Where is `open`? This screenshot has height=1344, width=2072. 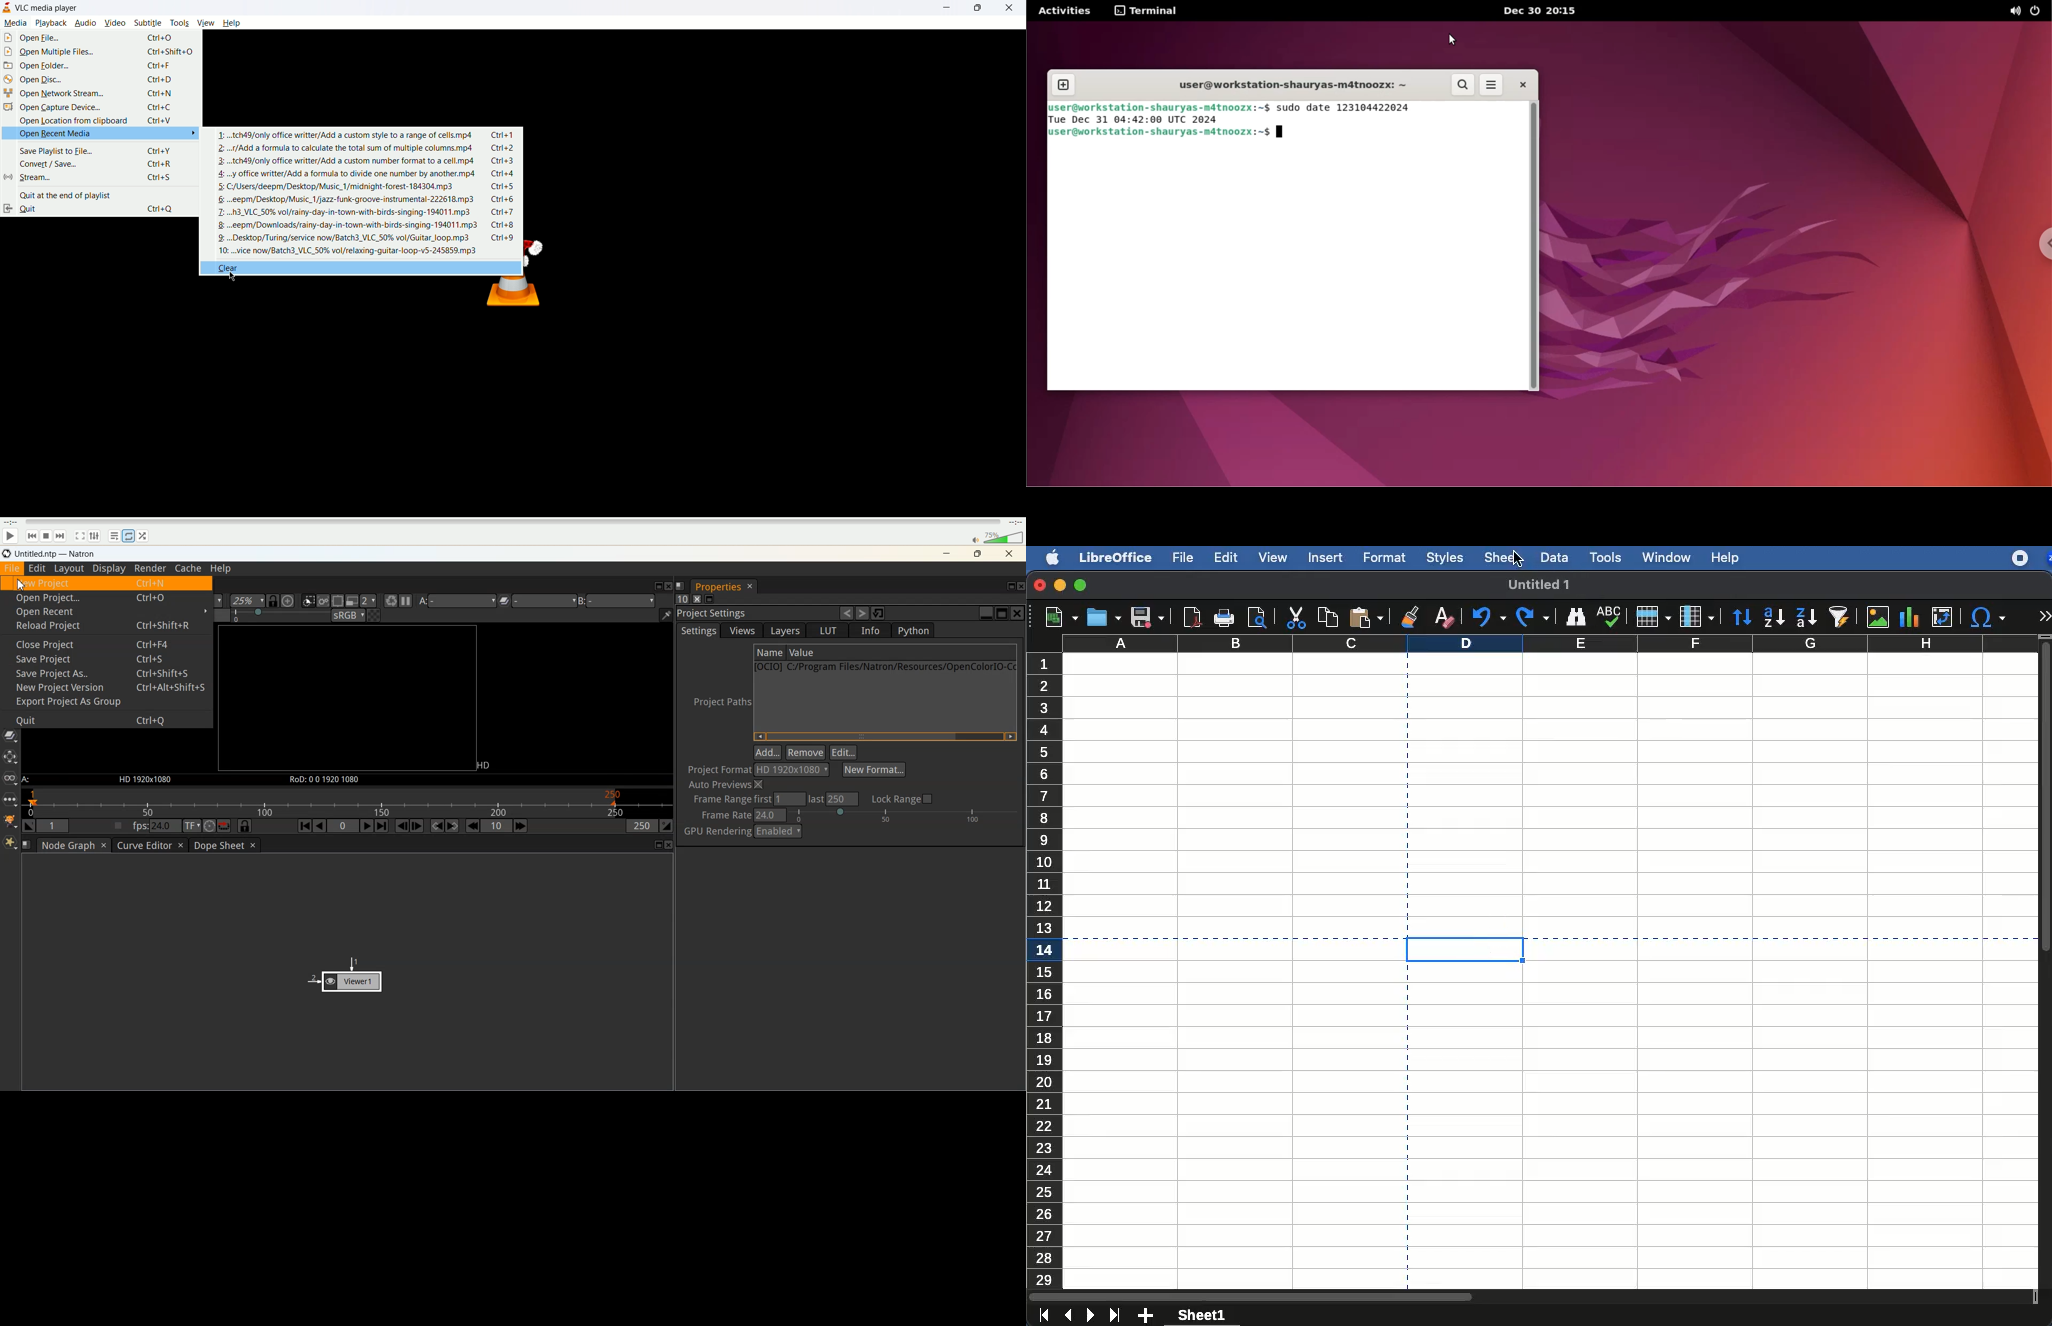
open is located at coordinates (1104, 616).